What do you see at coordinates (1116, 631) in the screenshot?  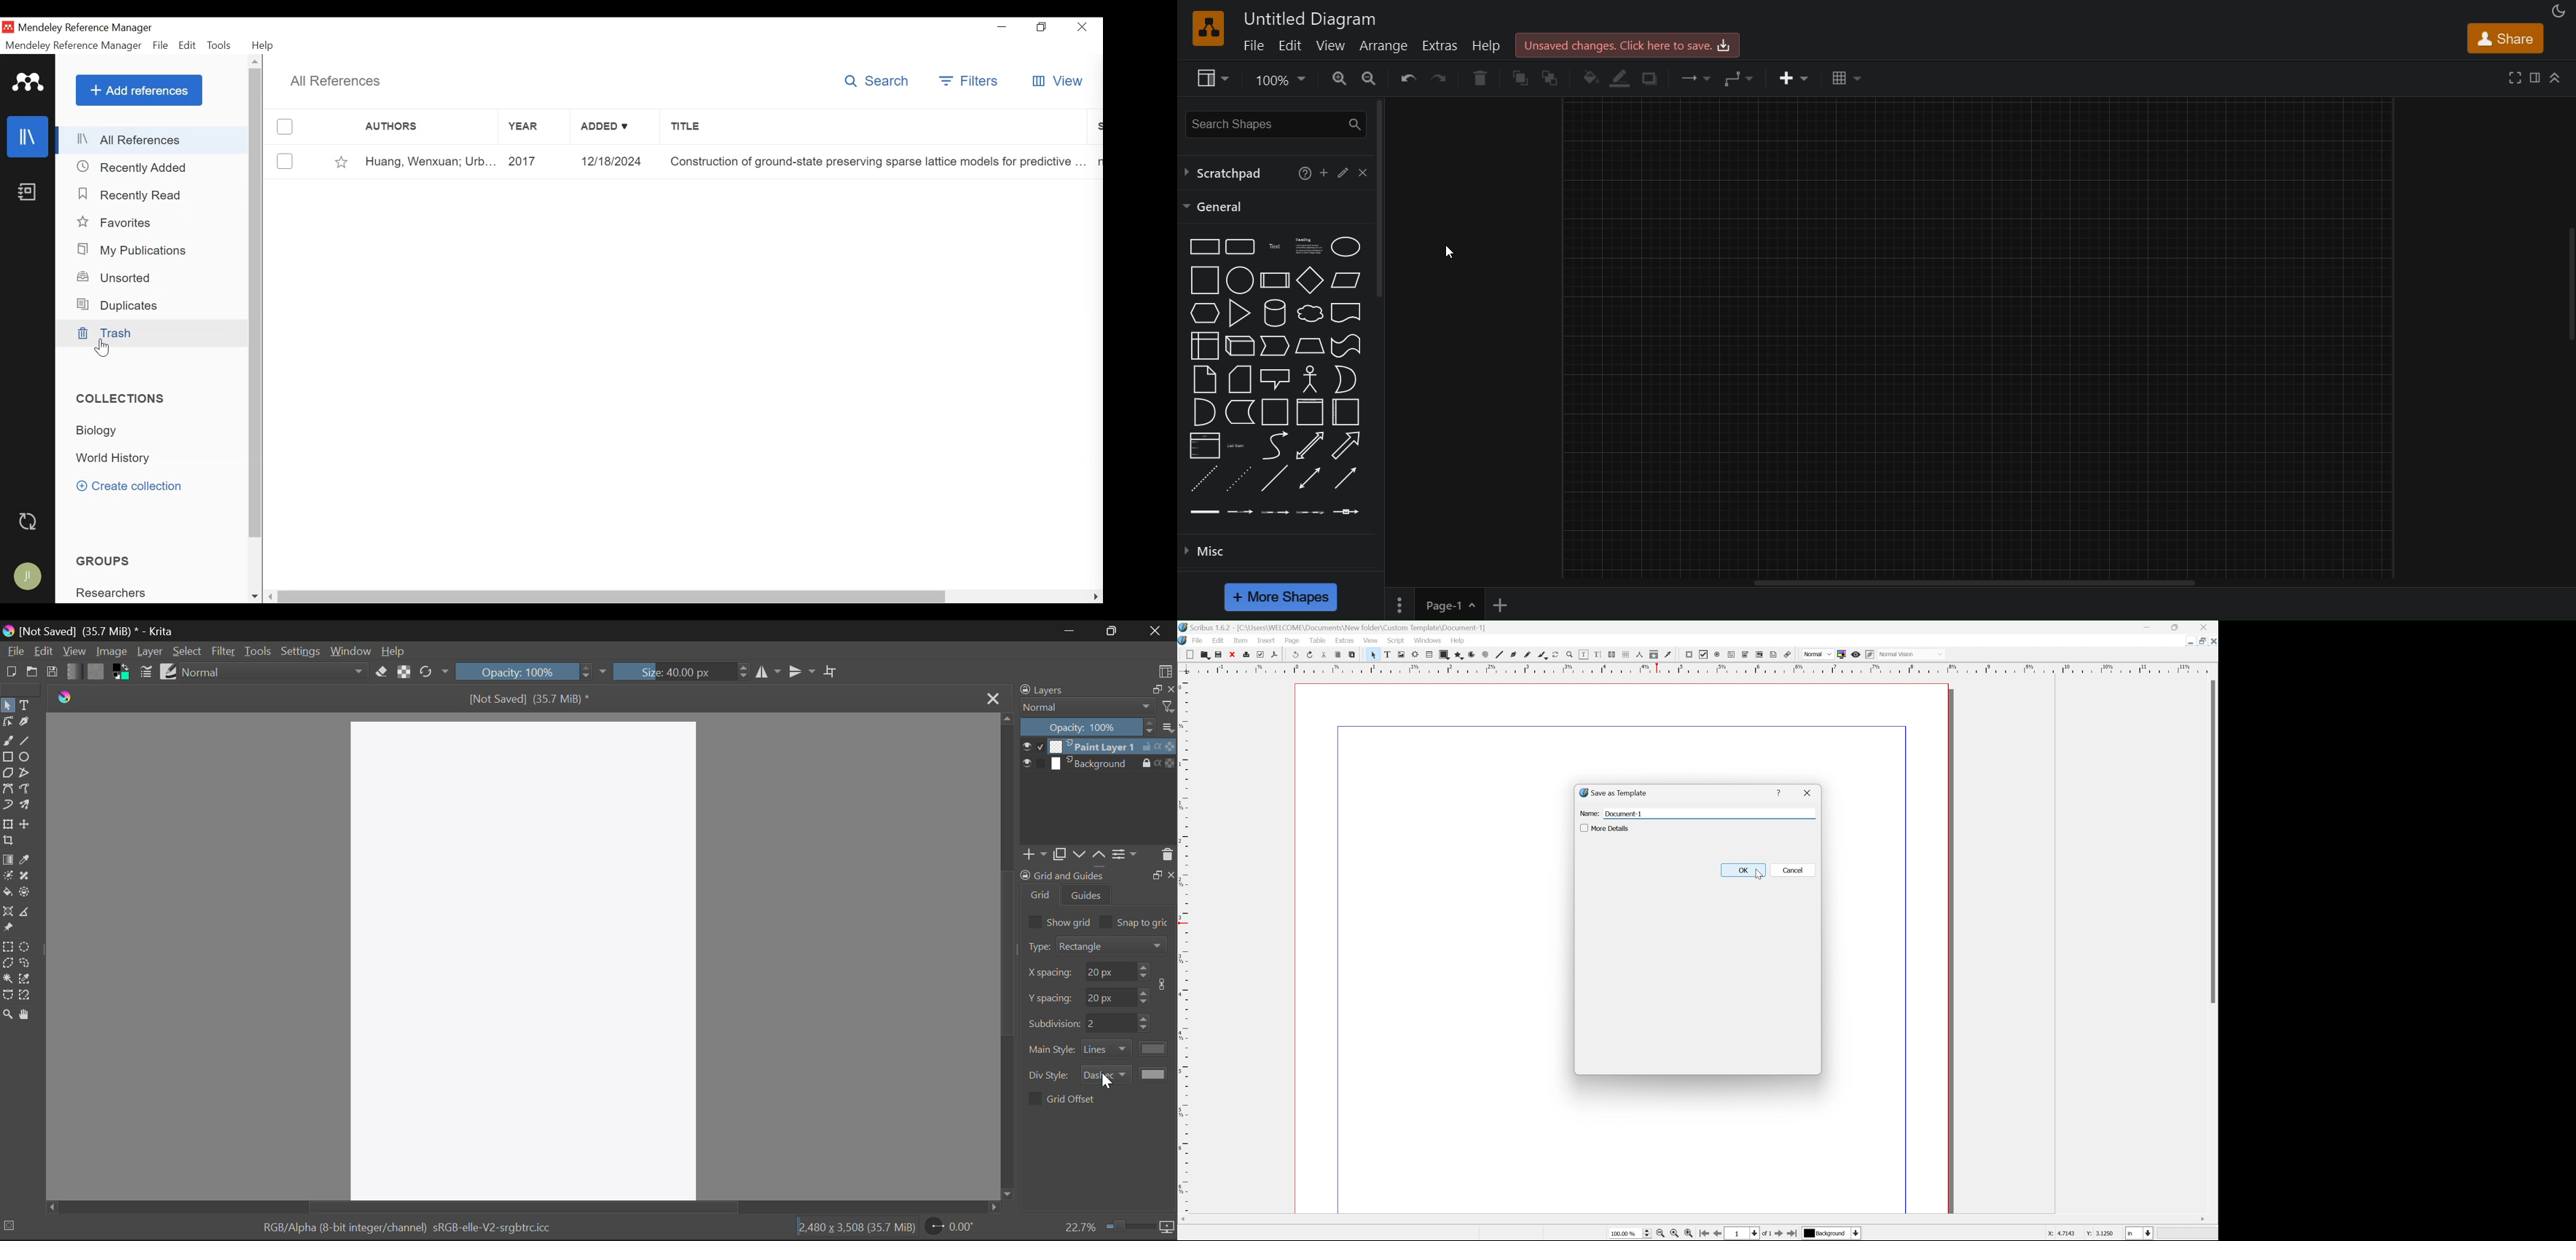 I see `Minimize` at bounding box center [1116, 631].